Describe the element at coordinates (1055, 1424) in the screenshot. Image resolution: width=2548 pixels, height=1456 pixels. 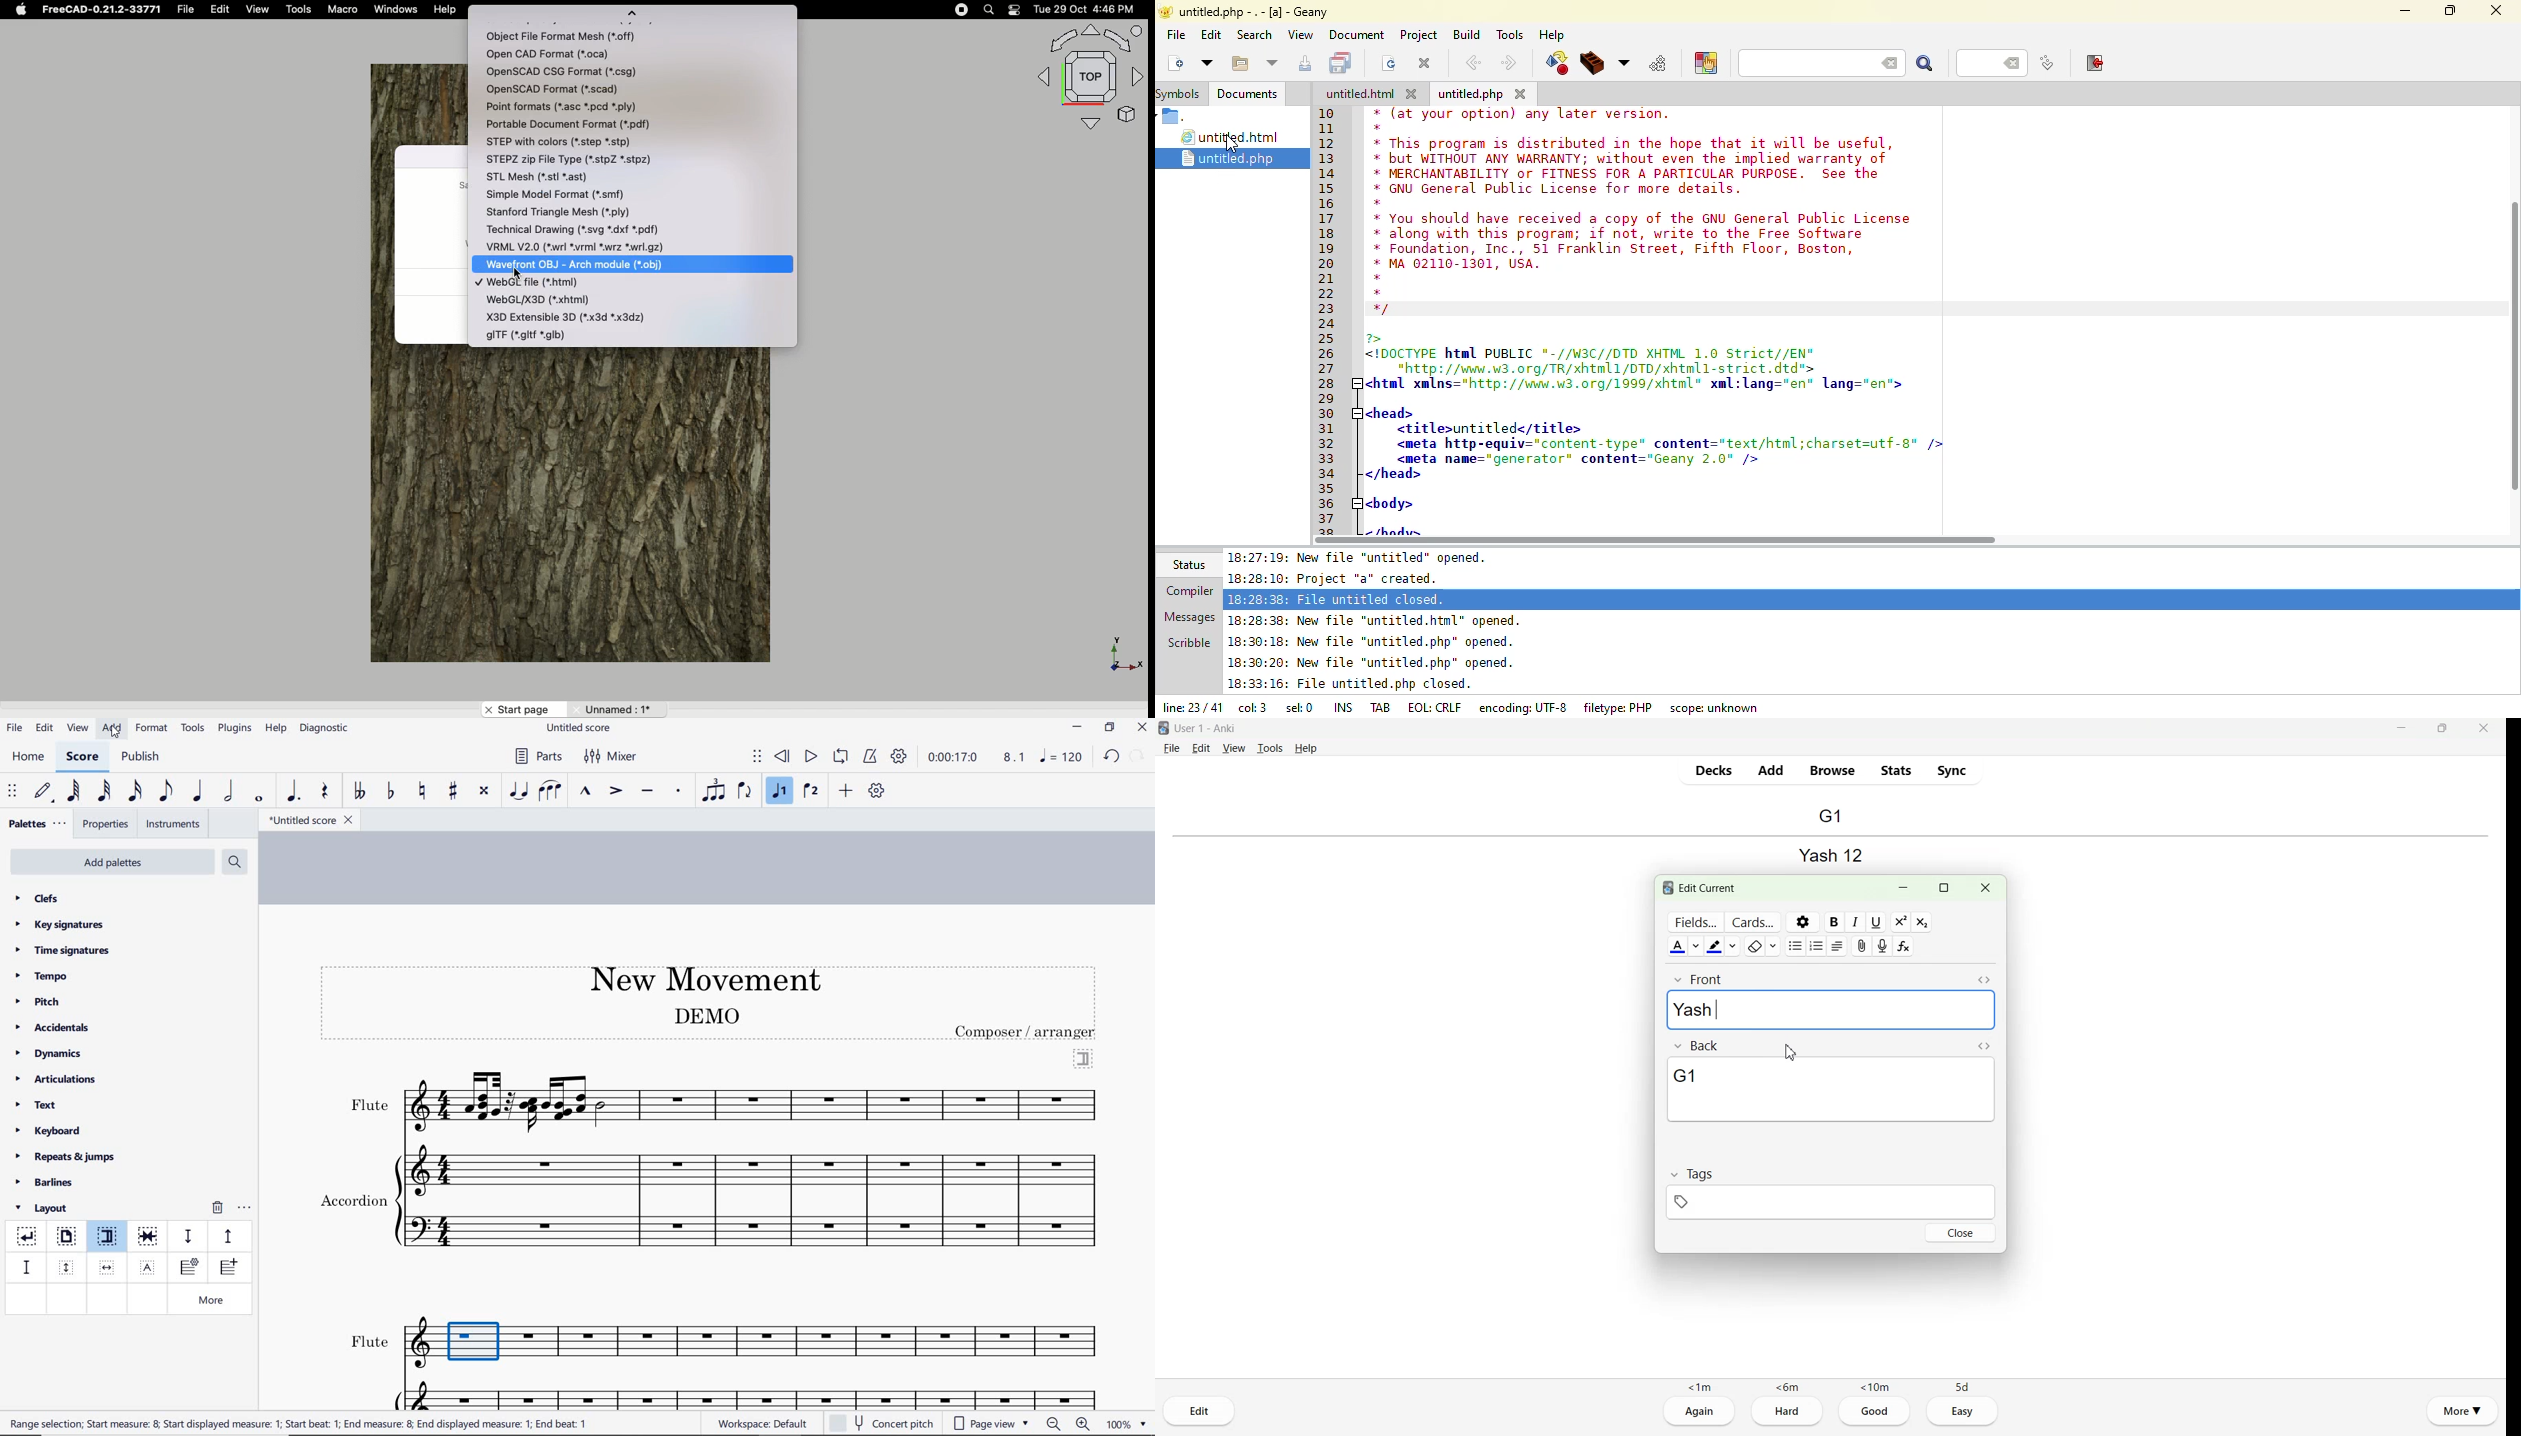
I see `zoom out` at that location.